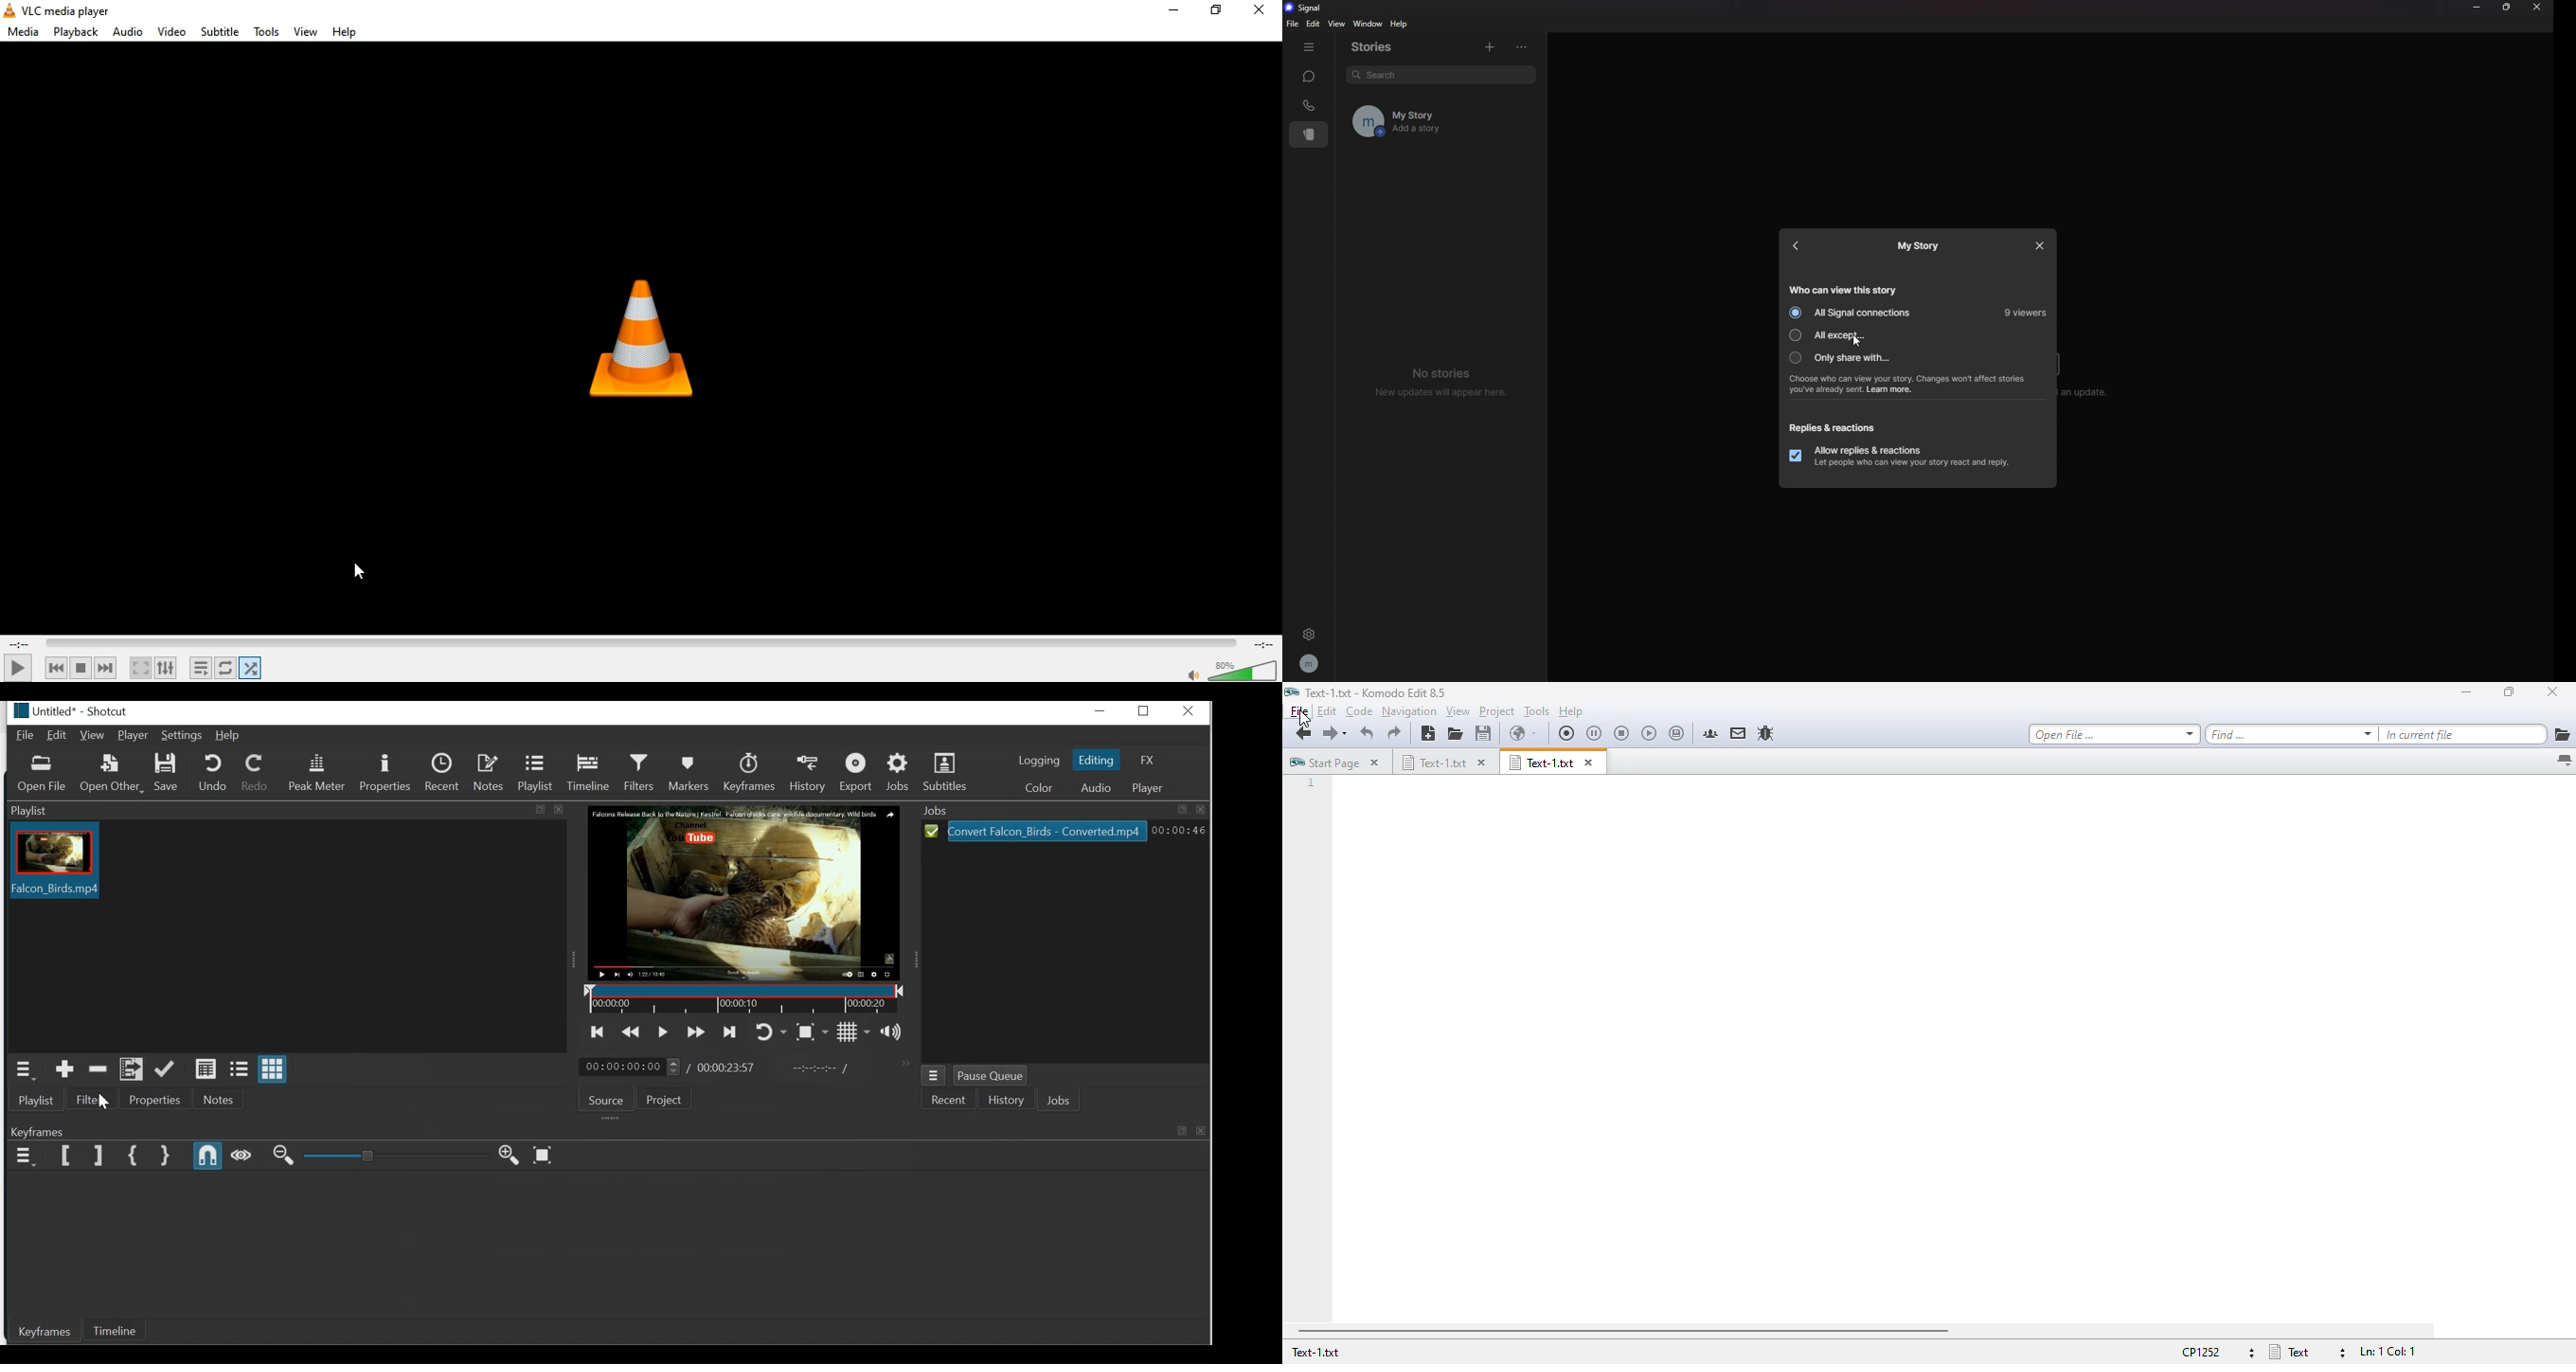 This screenshot has width=2576, height=1372. Describe the element at coordinates (131, 1069) in the screenshot. I see `Add files to playlist` at that location.